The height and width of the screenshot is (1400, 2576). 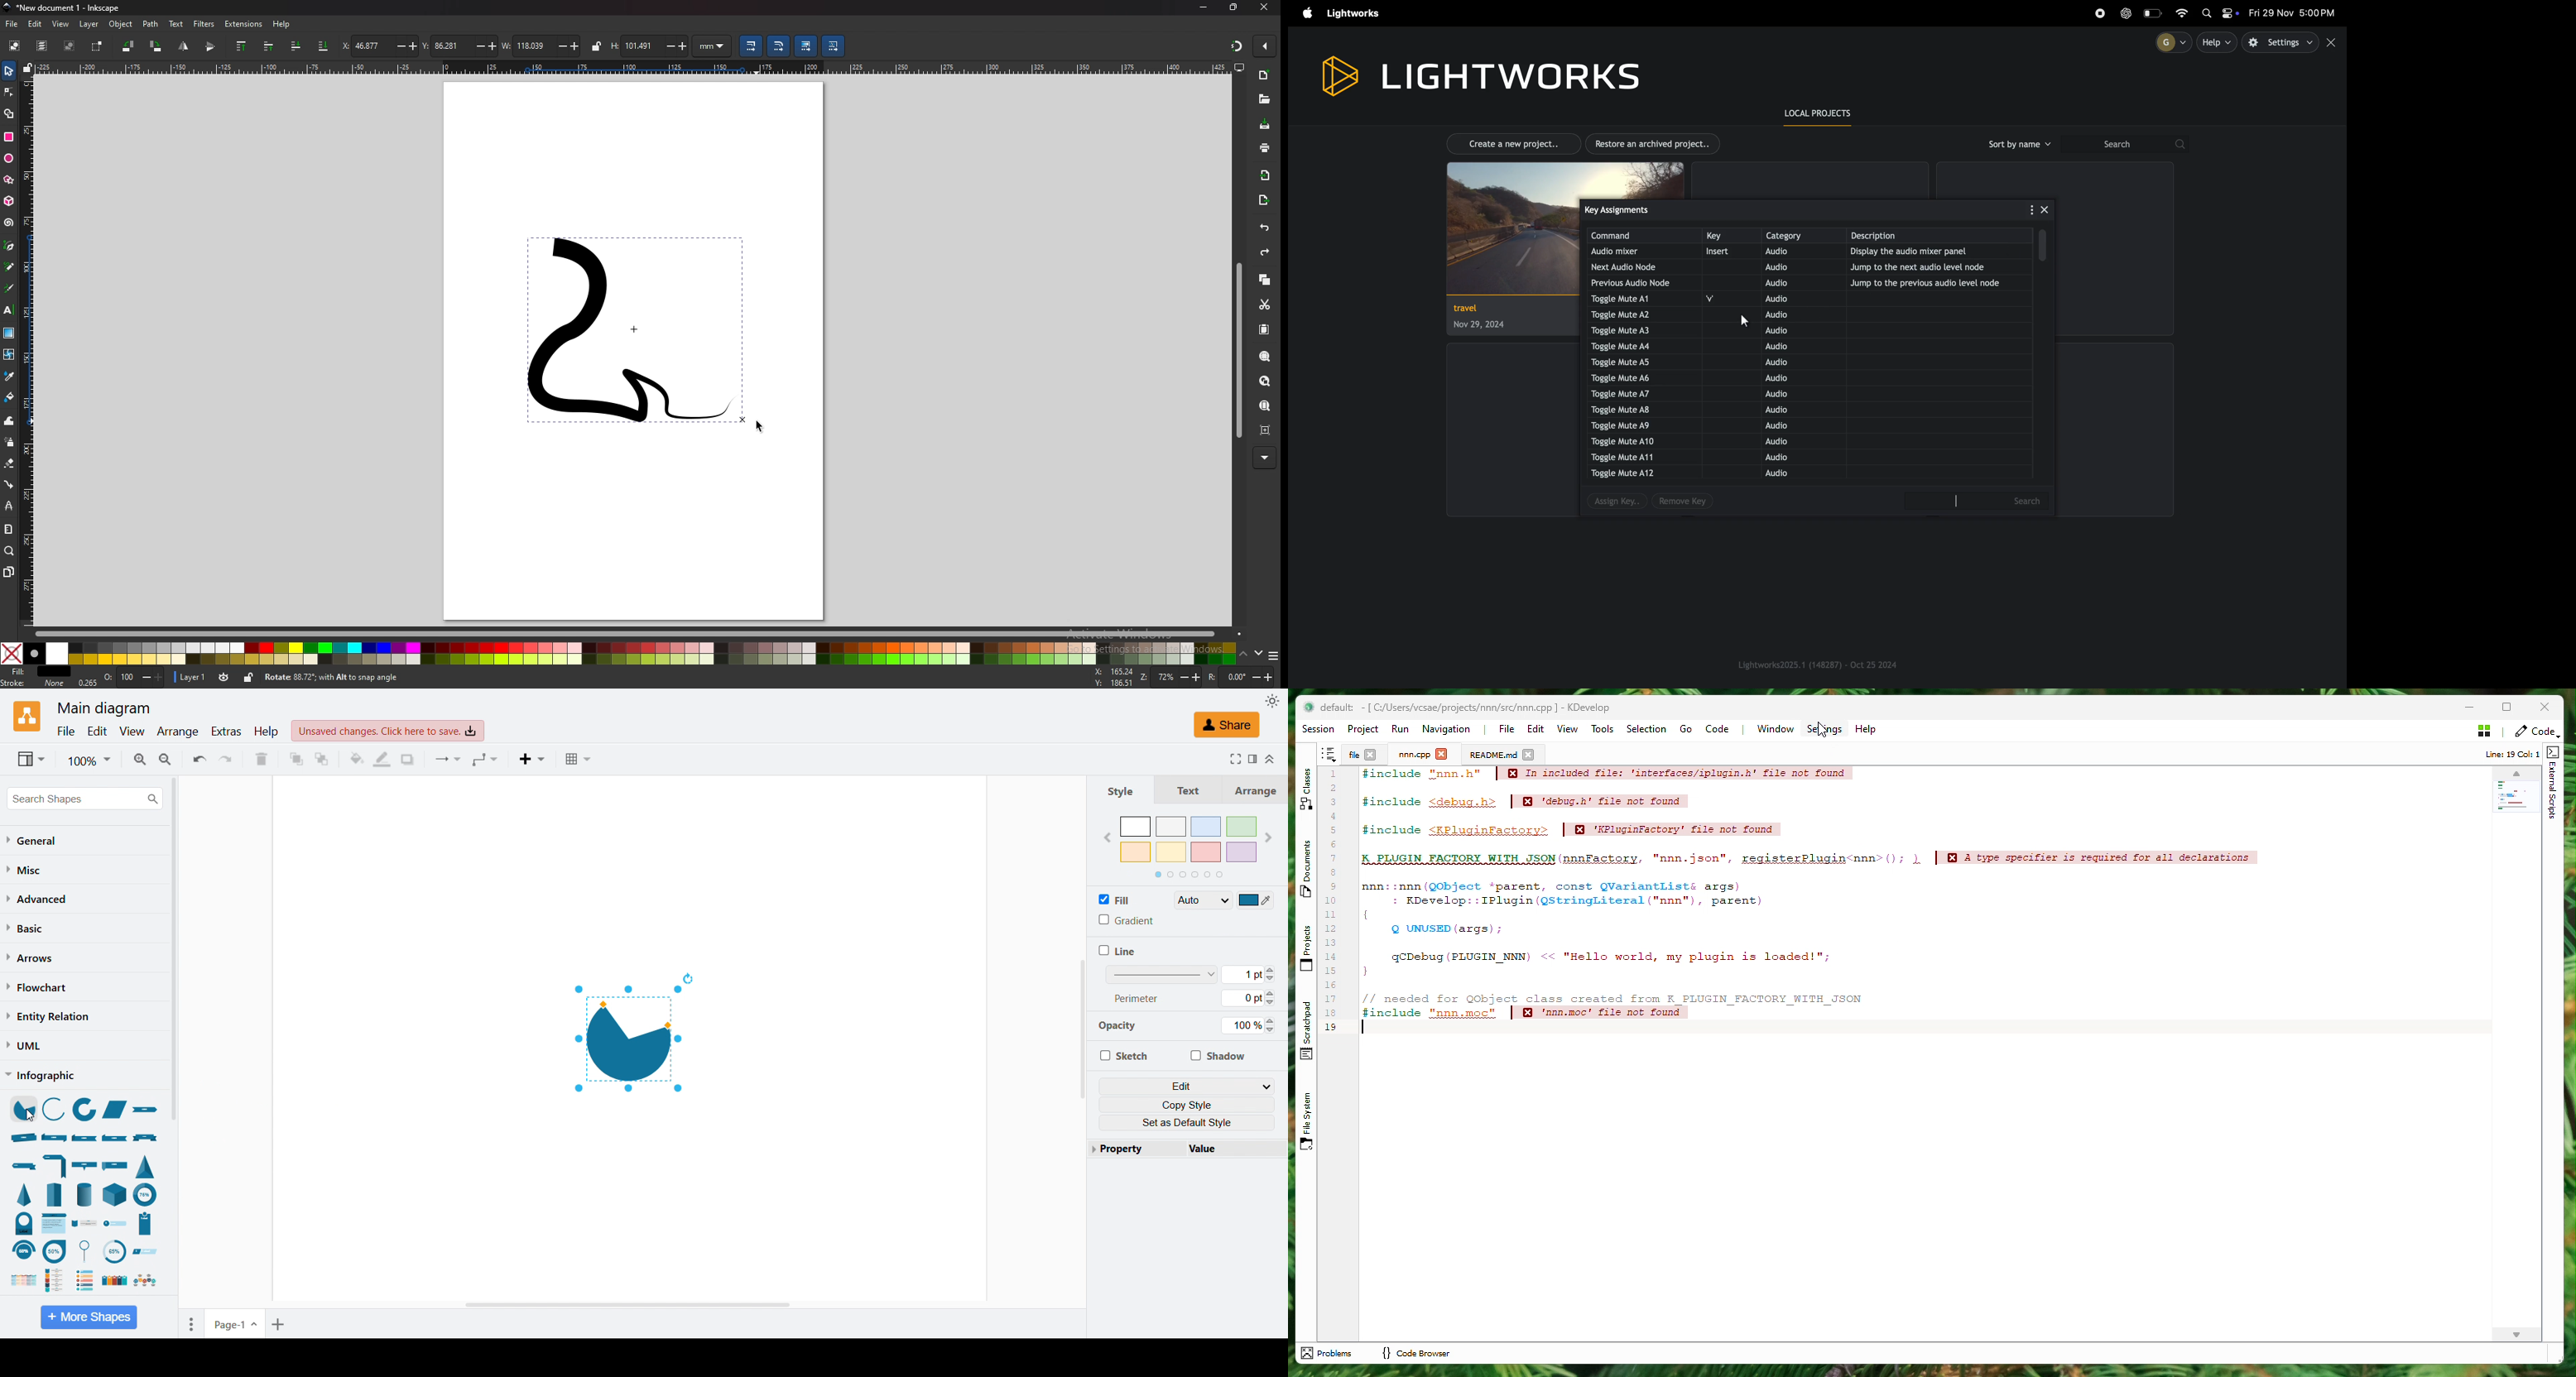 I want to click on angled entry, so click(x=149, y=1253).